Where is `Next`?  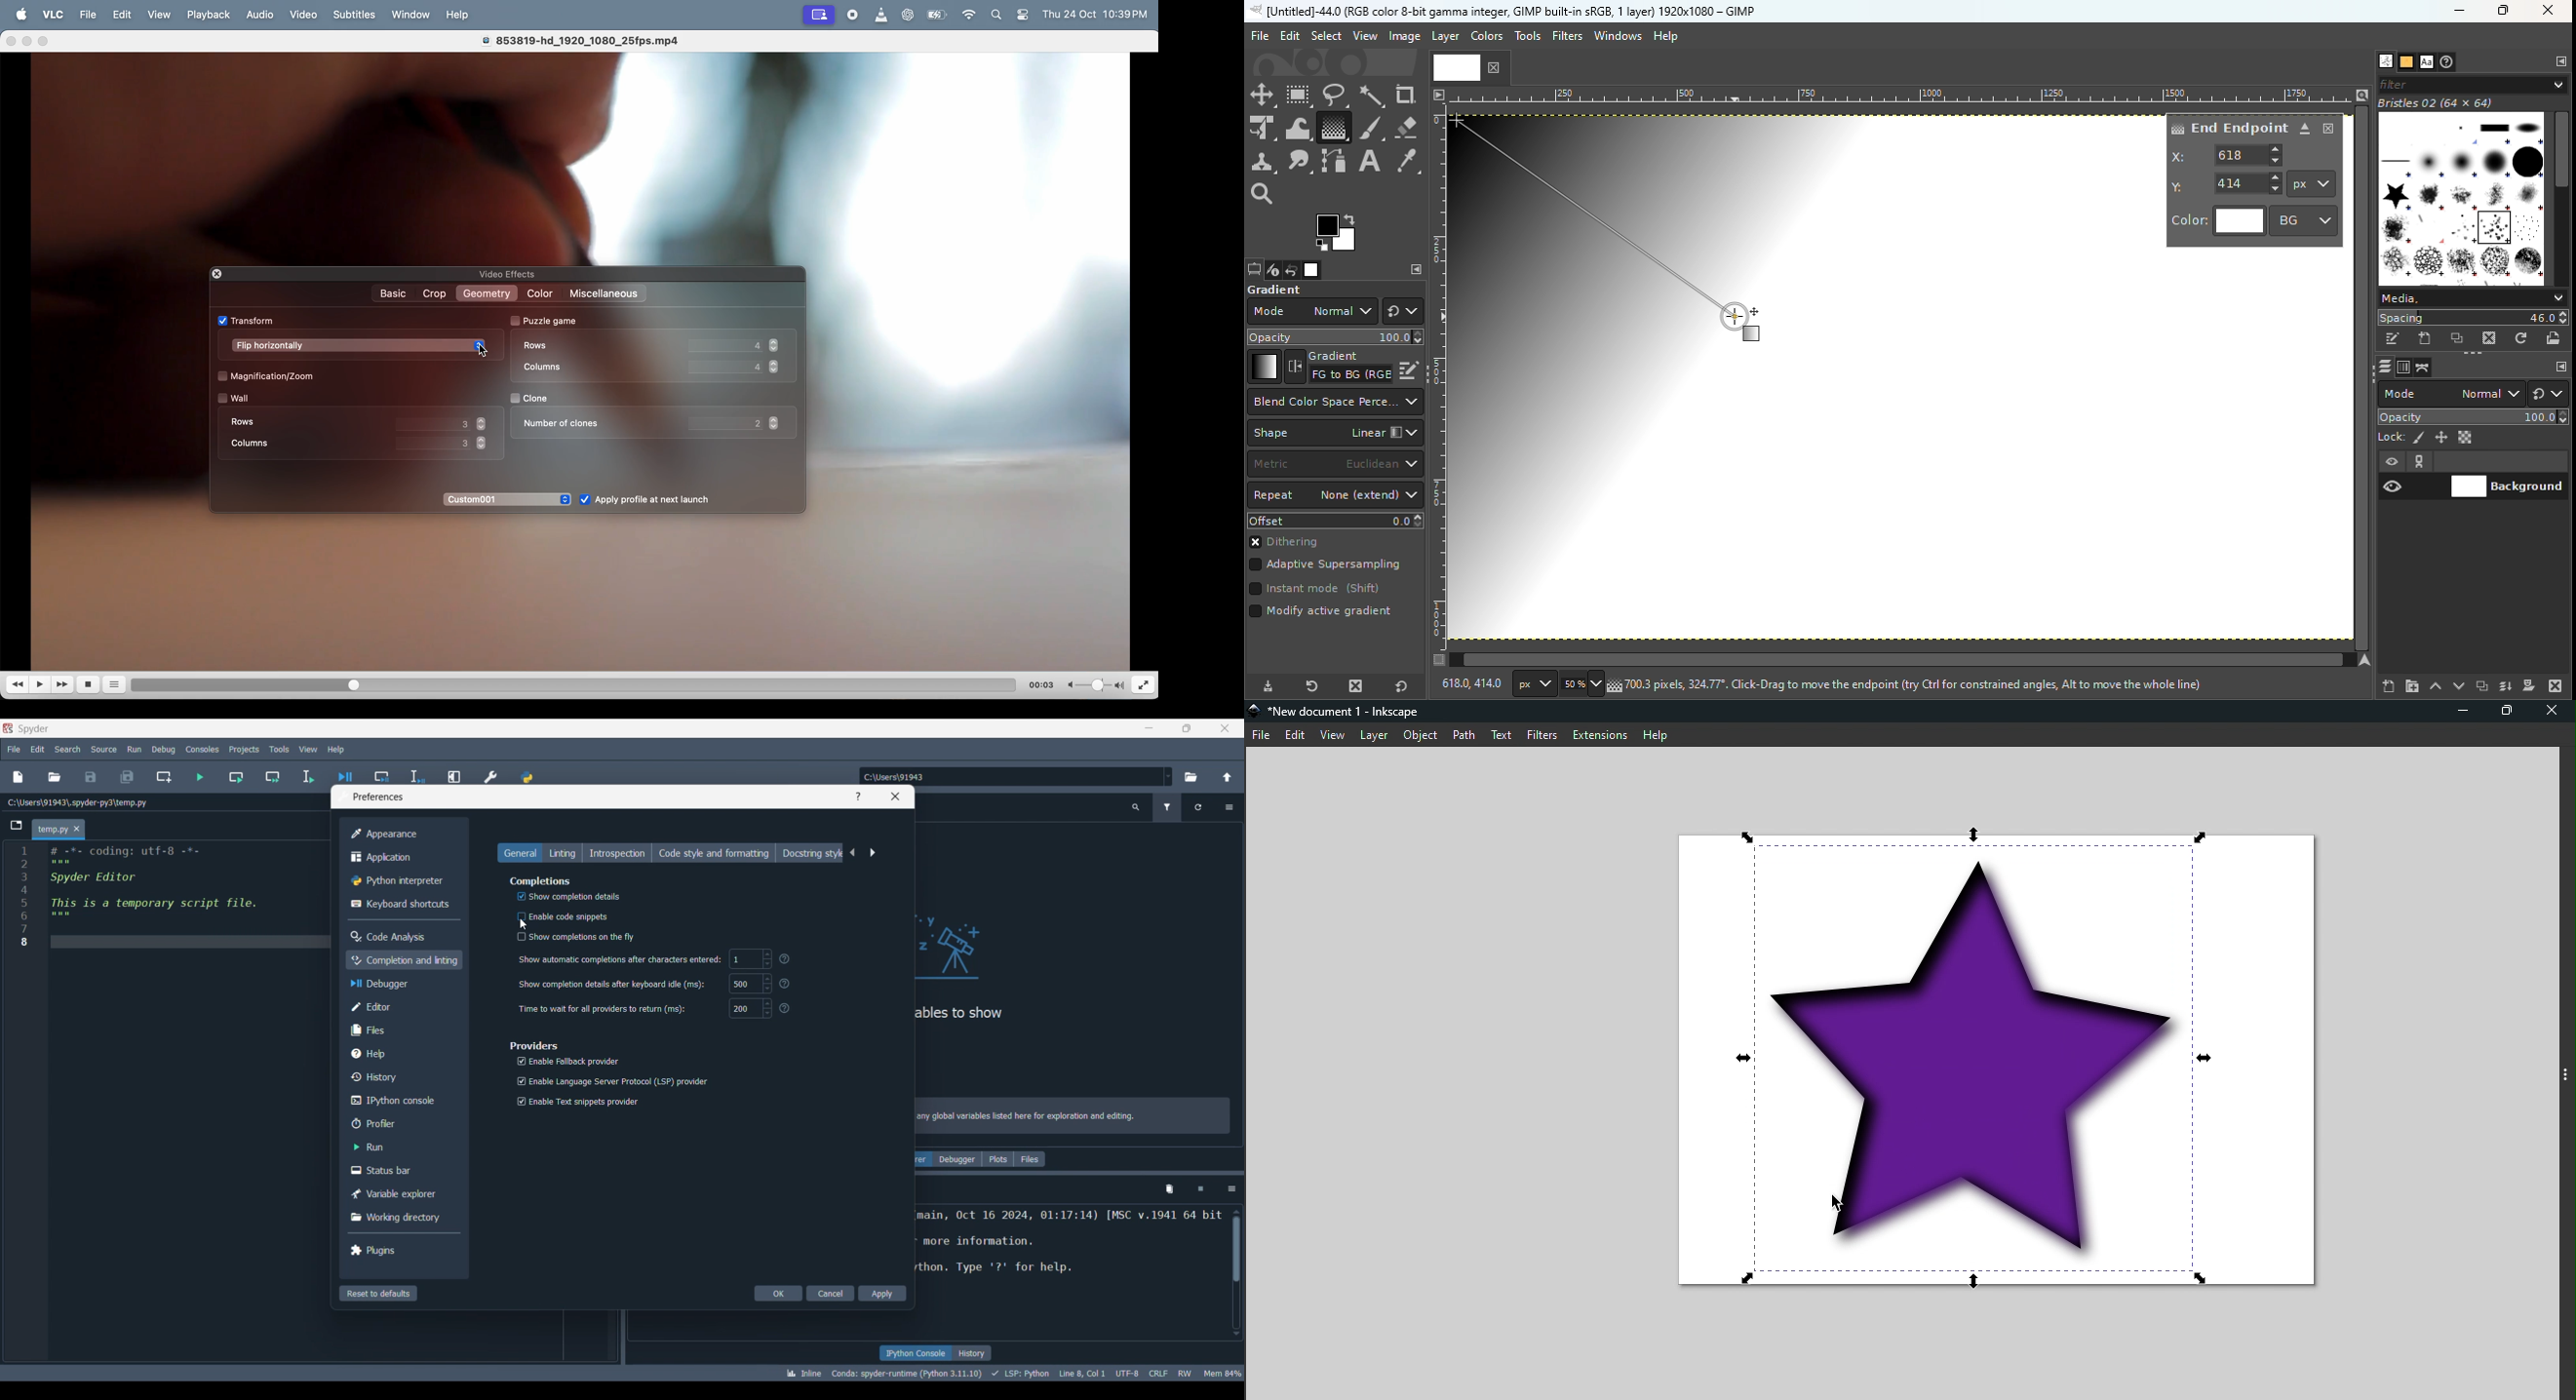
Next is located at coordinates (872, 853).